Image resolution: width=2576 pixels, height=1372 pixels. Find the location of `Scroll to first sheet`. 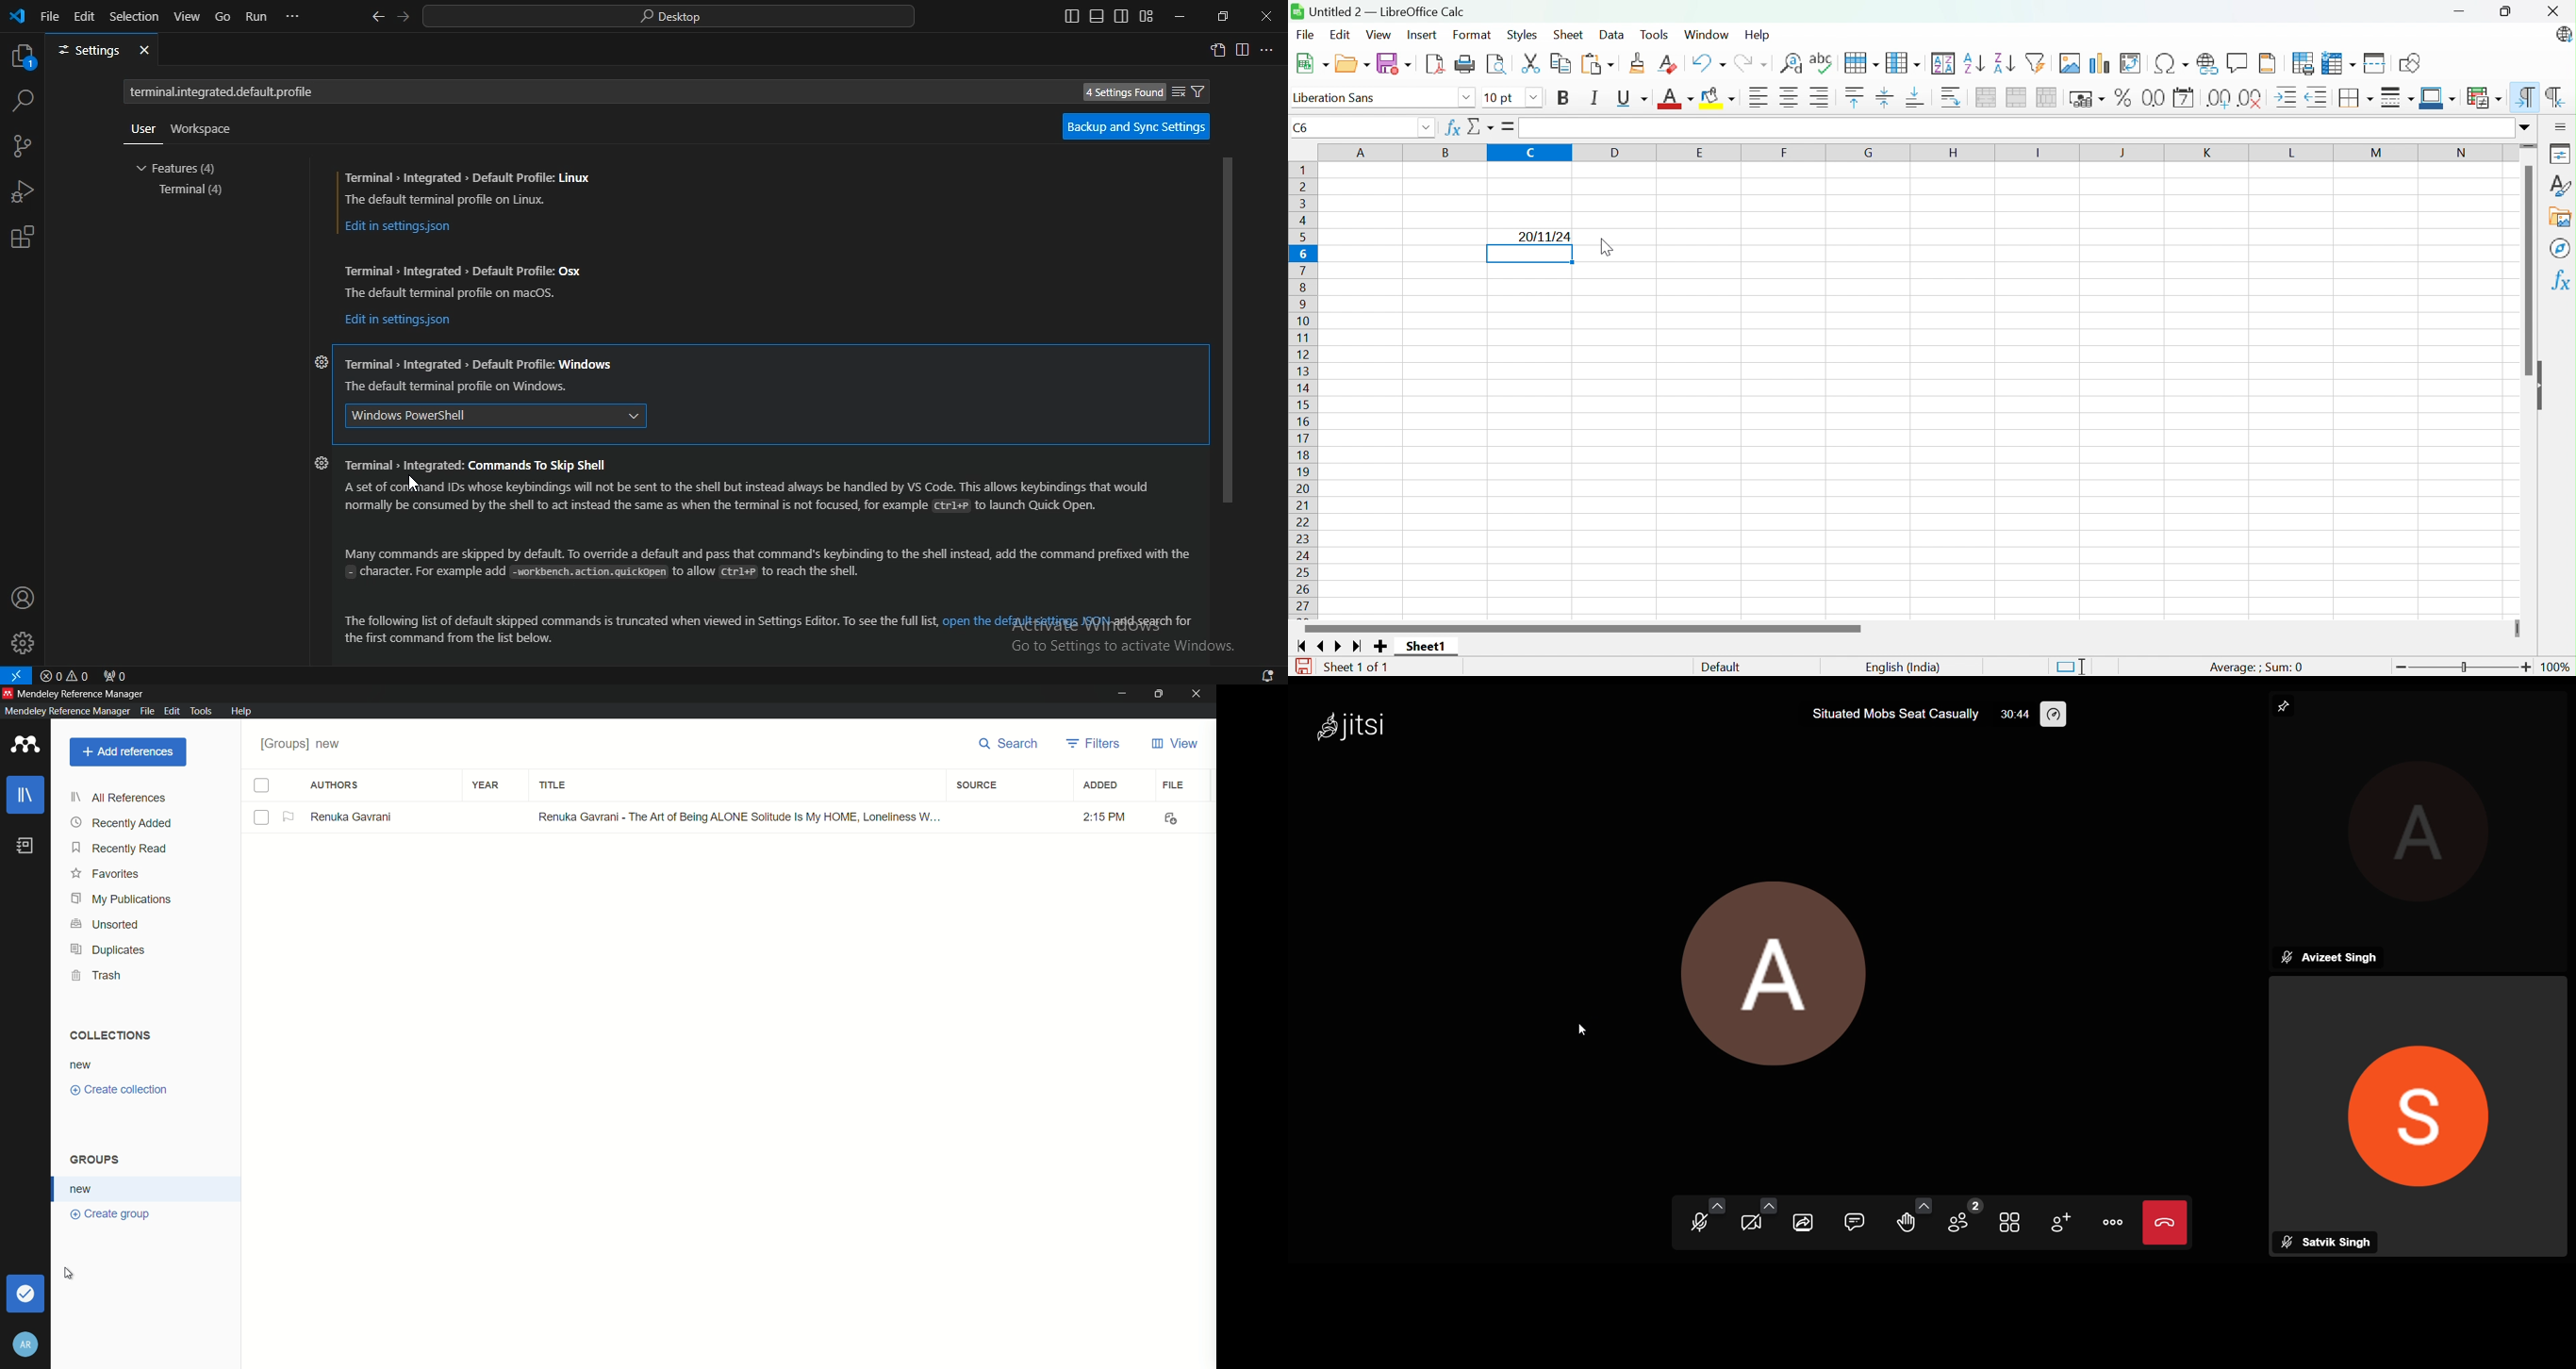

Scroll to first sheet is located at coordinates (1302, 647).